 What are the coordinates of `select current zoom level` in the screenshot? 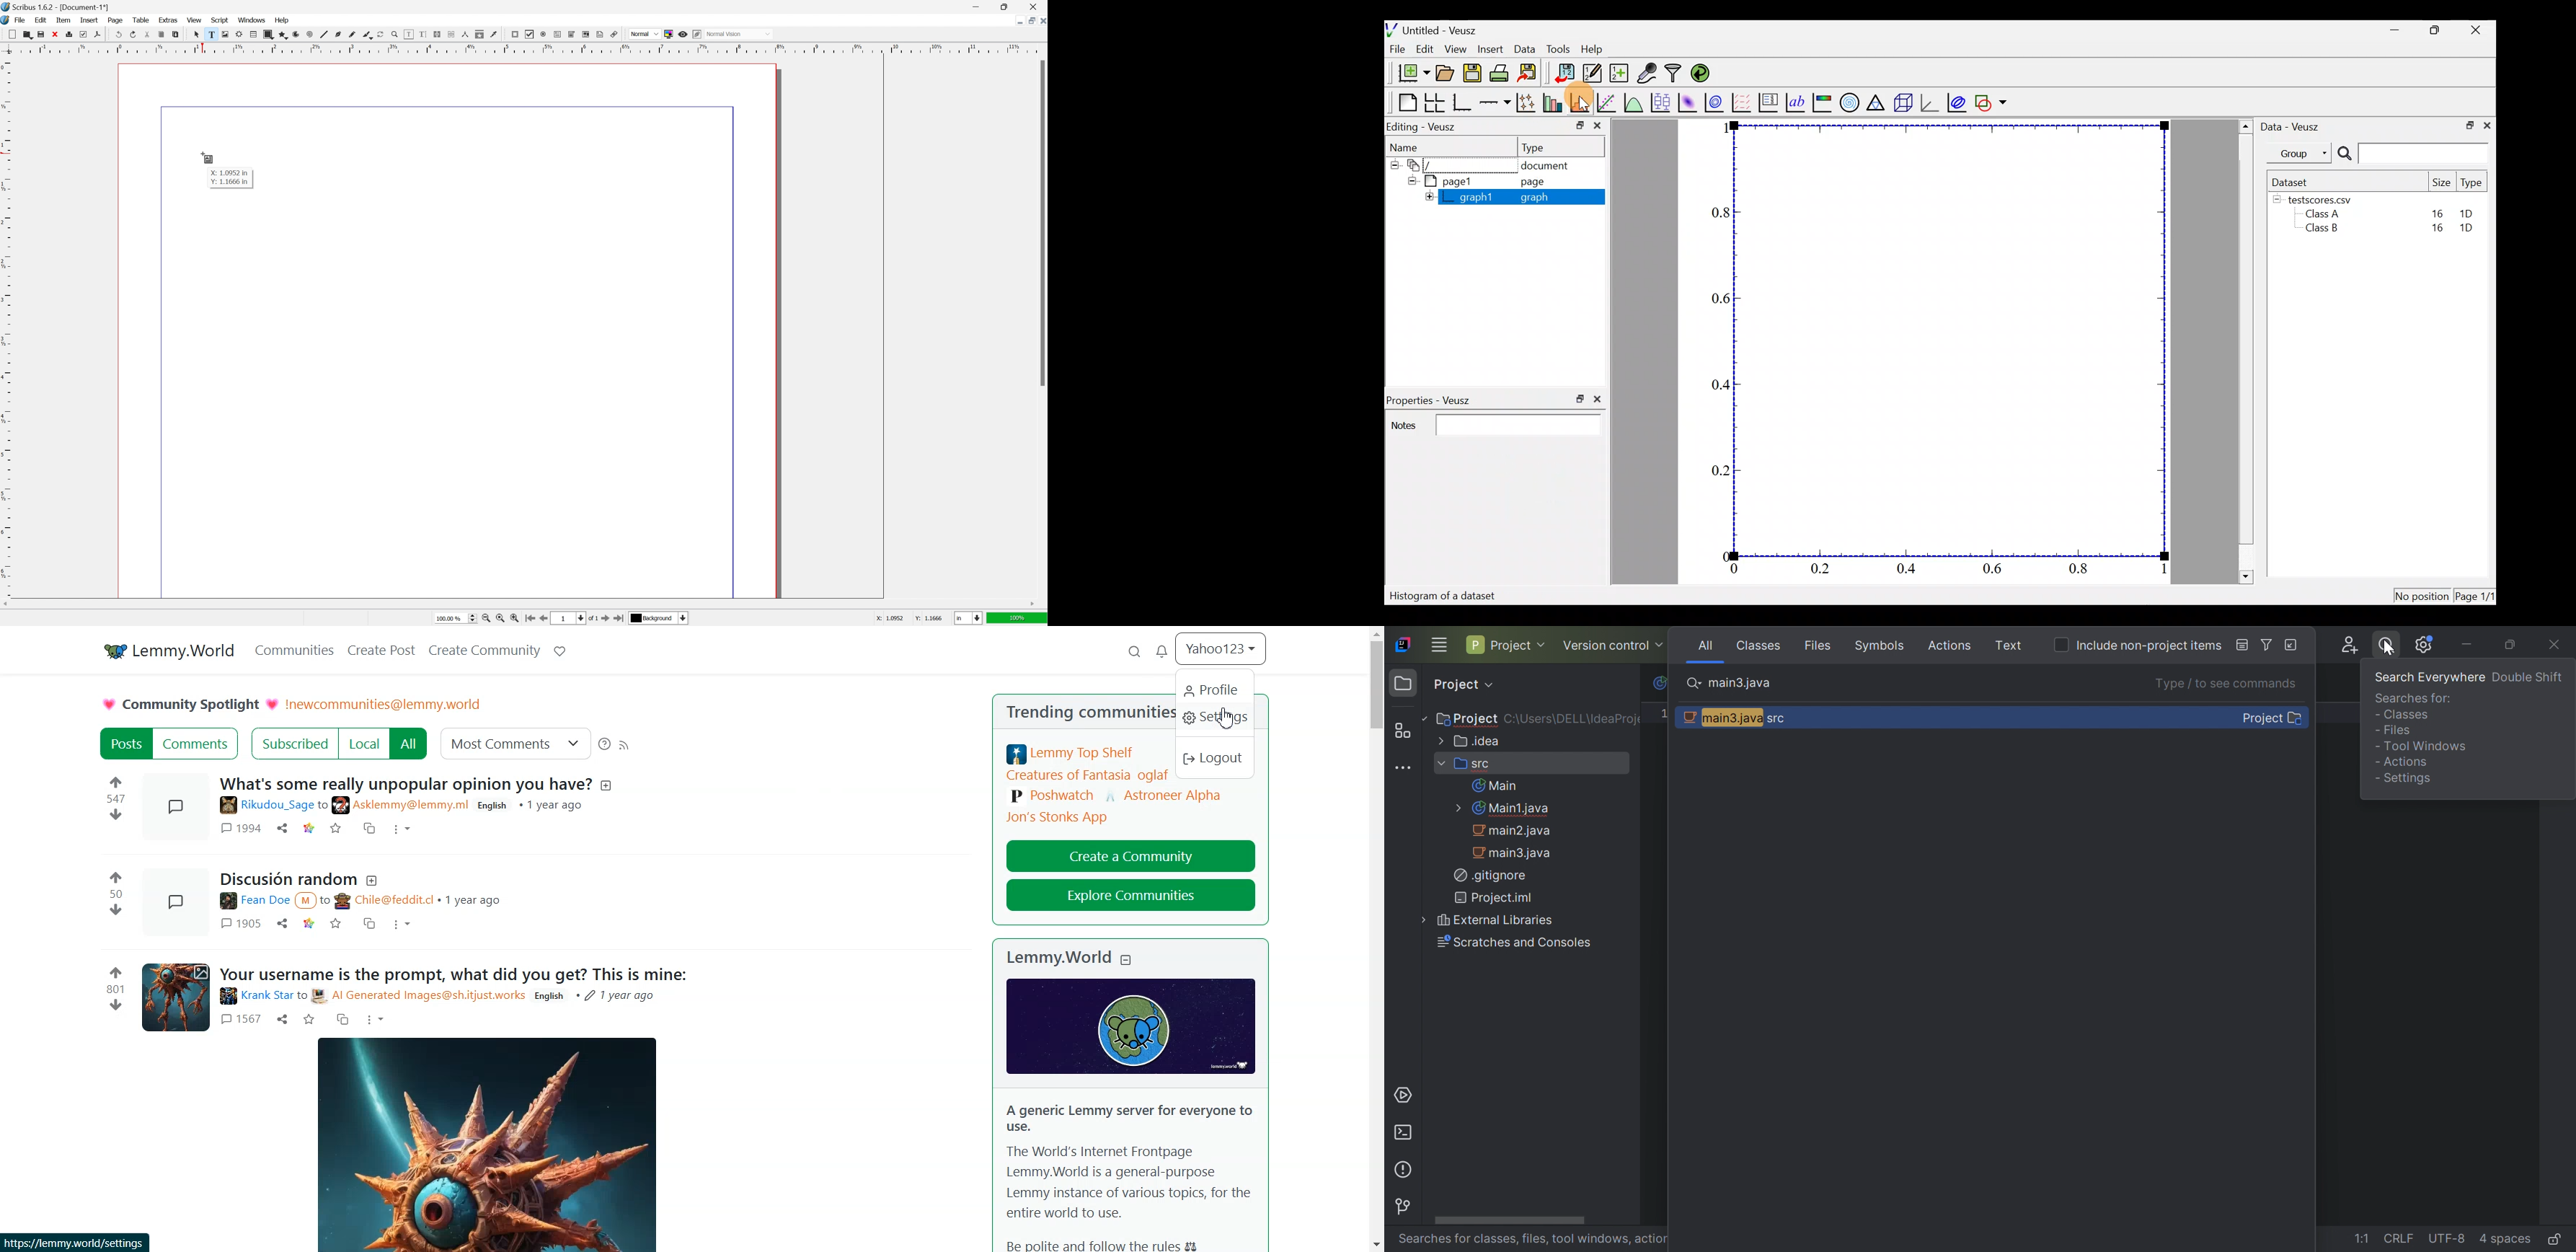 It's located at (457, 620).